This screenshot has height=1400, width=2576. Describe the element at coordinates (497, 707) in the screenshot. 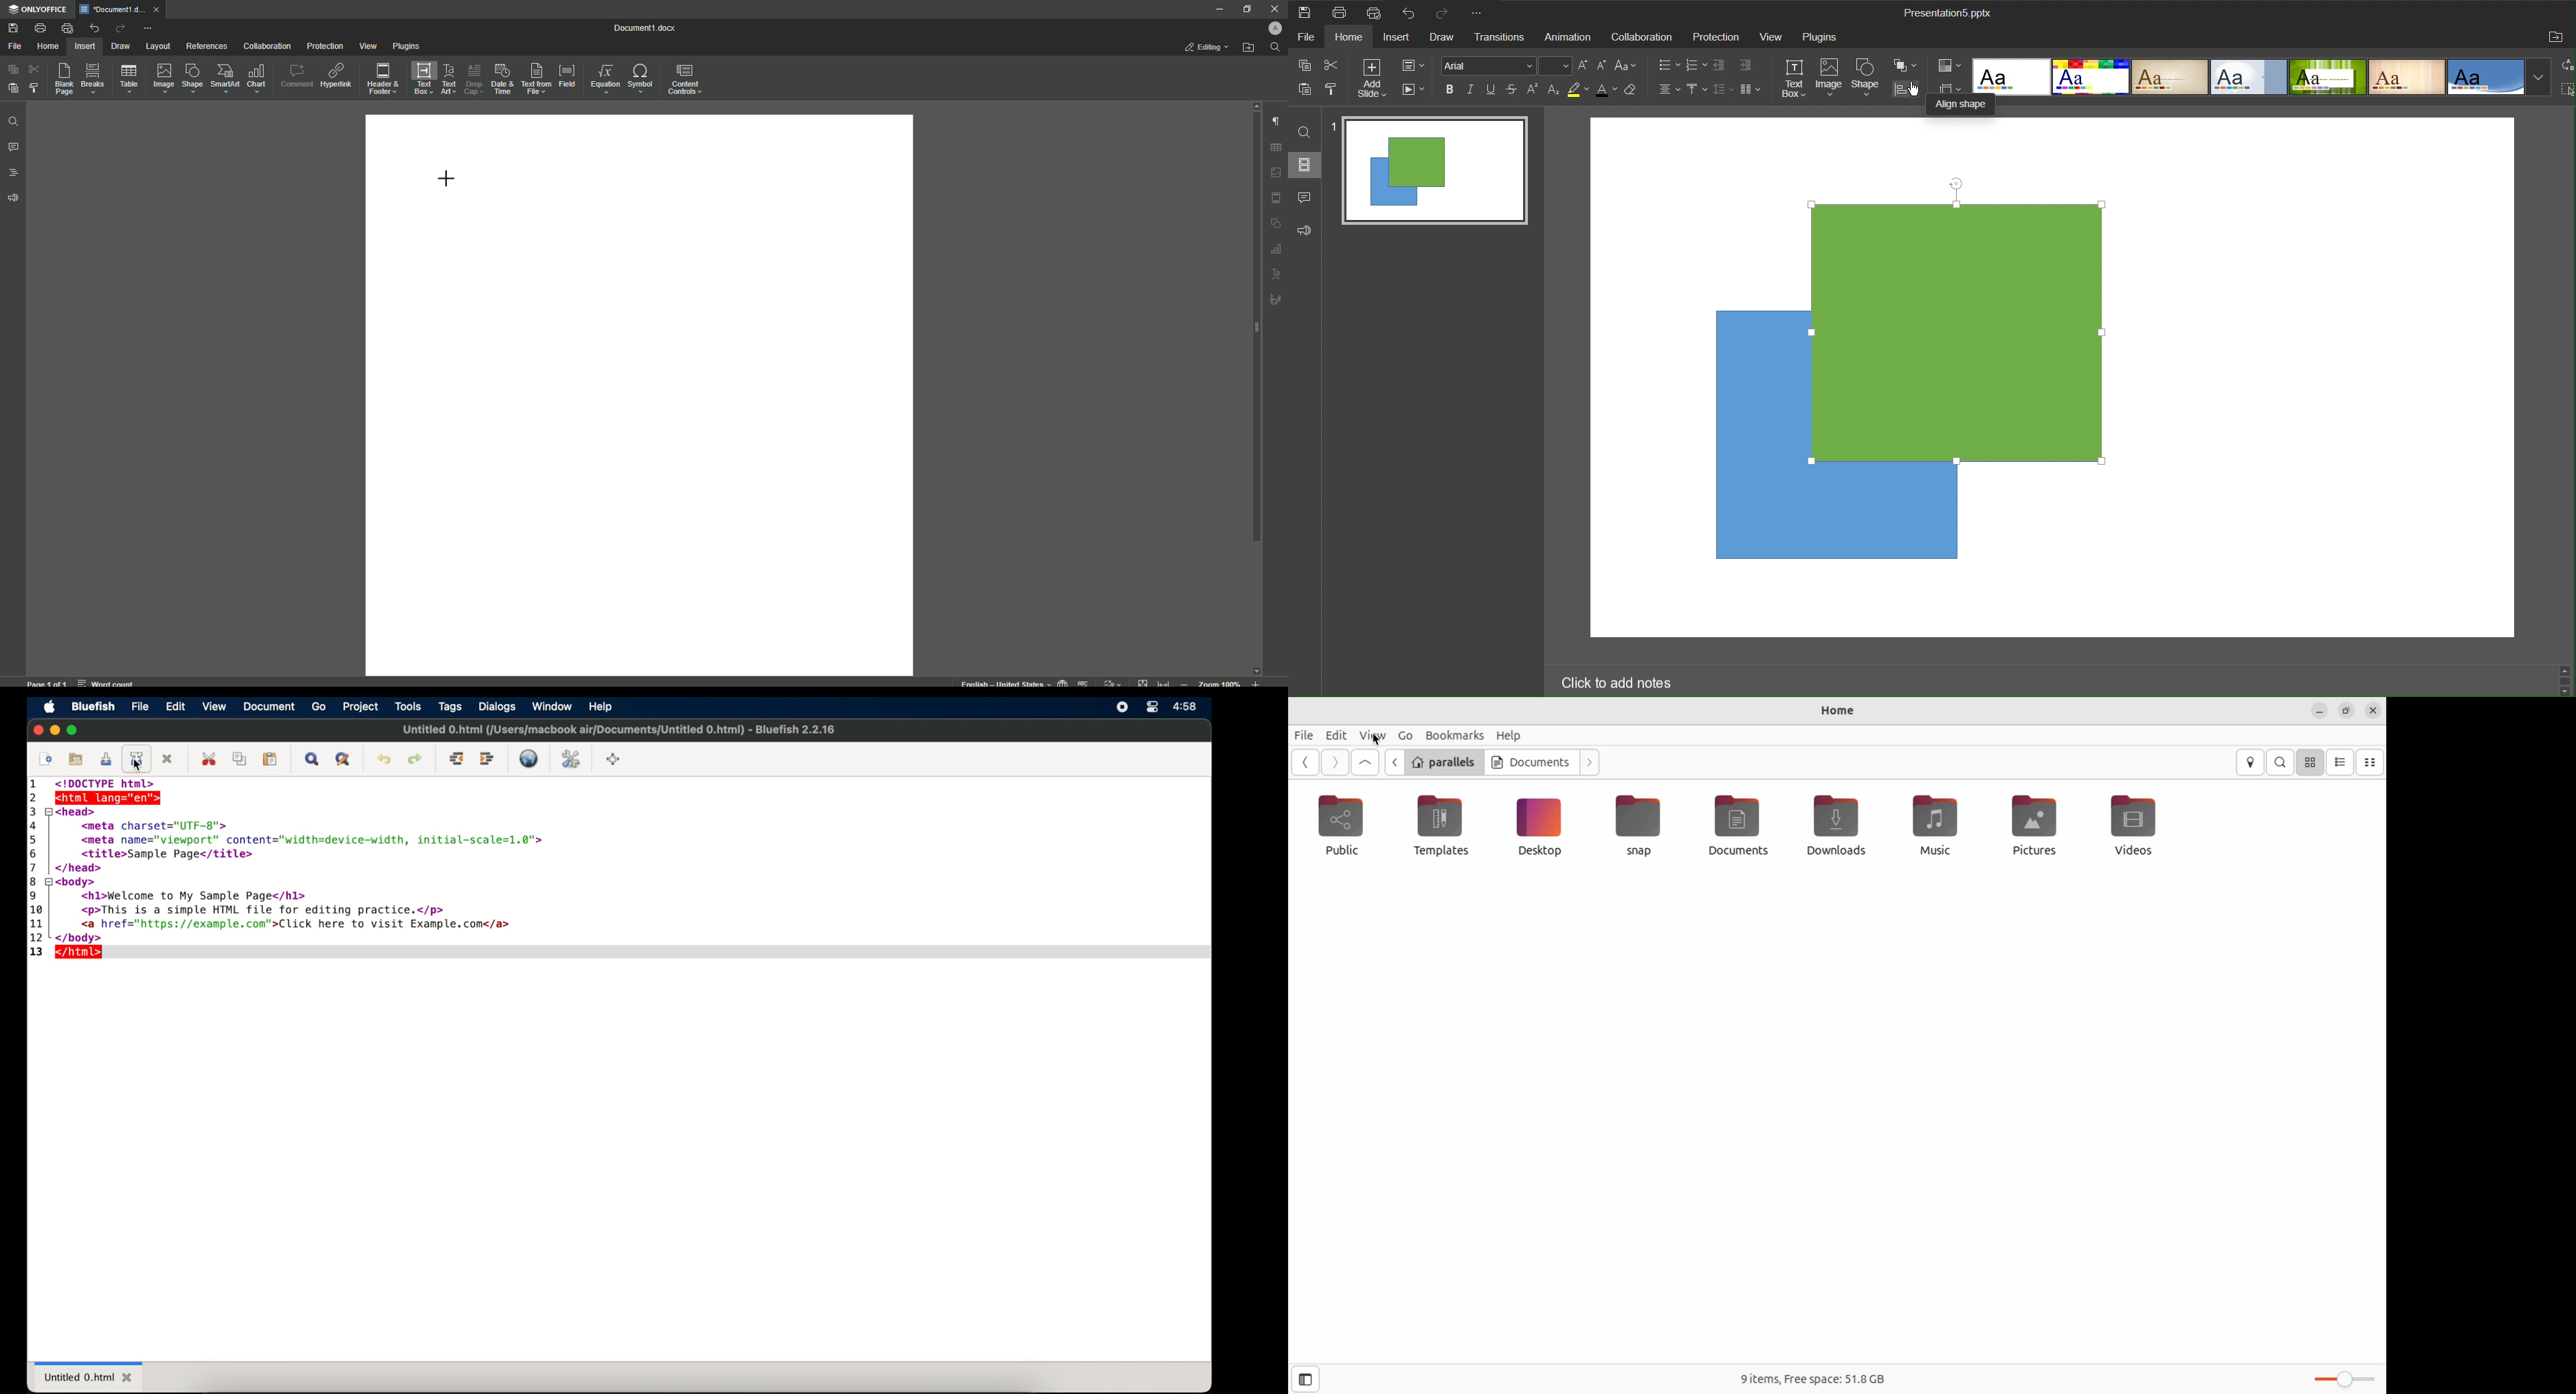

I see `dialogs` at that location.